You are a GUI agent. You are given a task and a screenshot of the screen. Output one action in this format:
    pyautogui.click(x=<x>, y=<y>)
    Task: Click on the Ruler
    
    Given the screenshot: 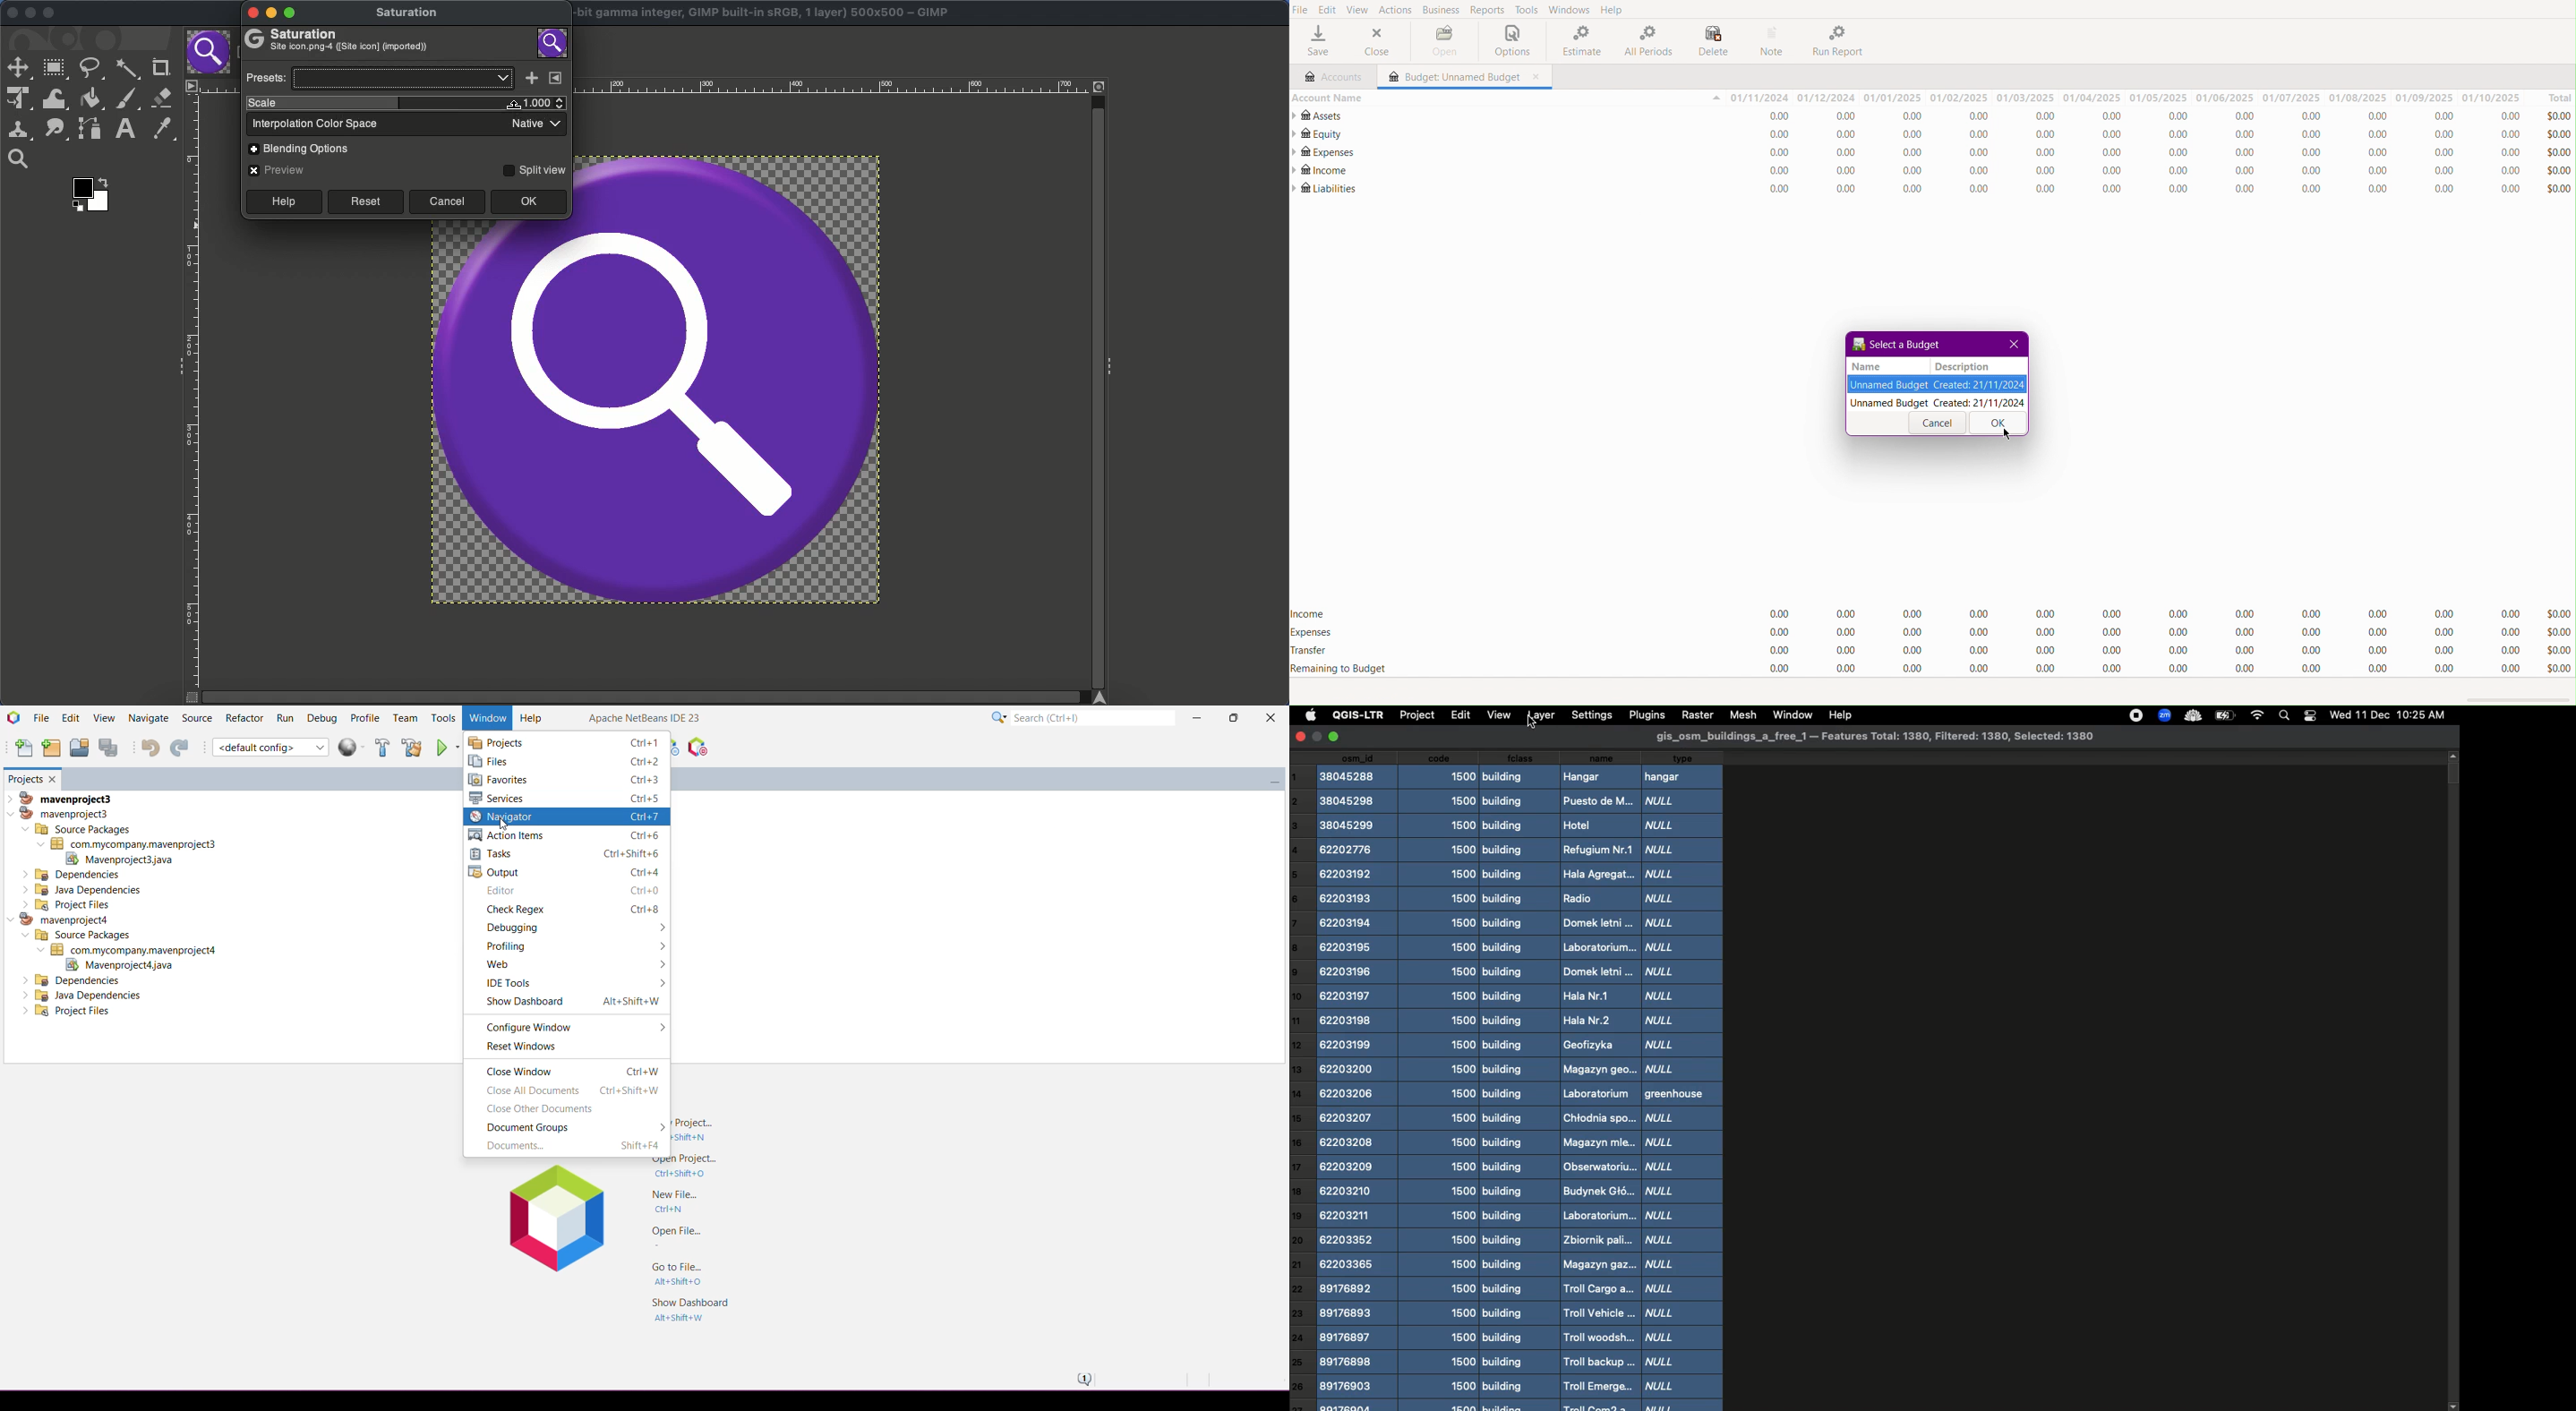 What is the action you would take?
    pyautogui.click(x=834, y=86)
    